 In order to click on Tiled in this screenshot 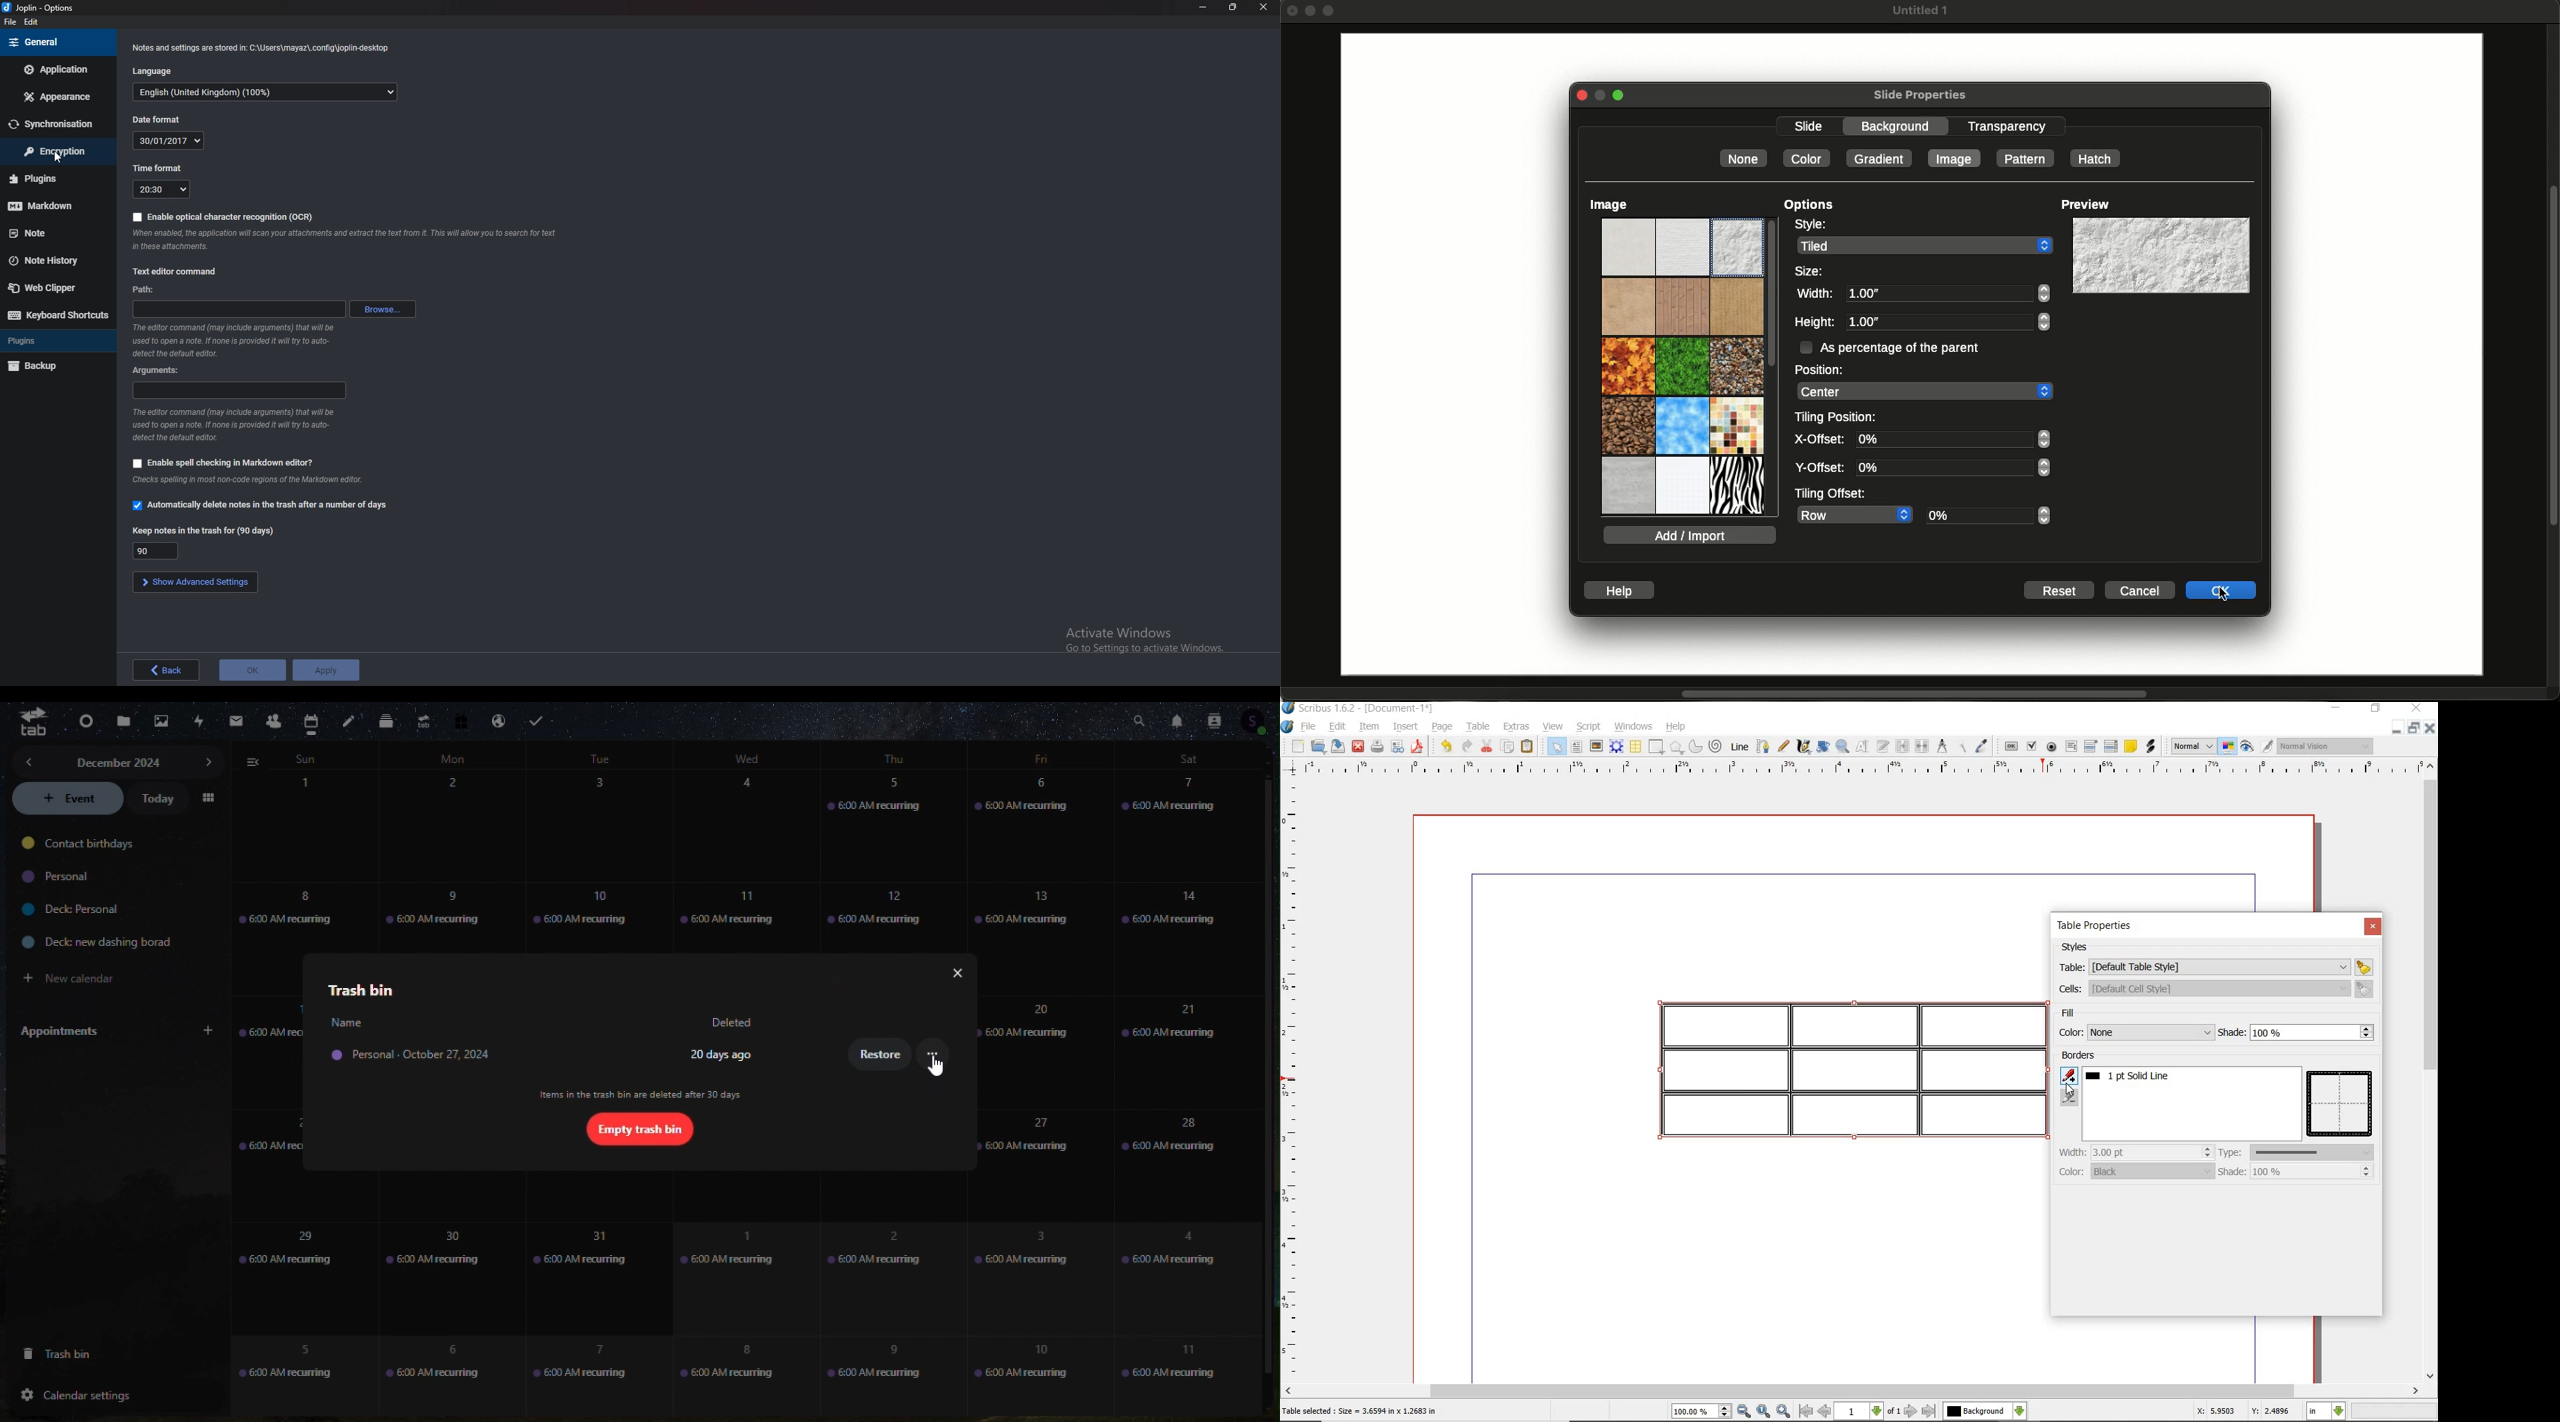, I will do `click(1925, 244)`.